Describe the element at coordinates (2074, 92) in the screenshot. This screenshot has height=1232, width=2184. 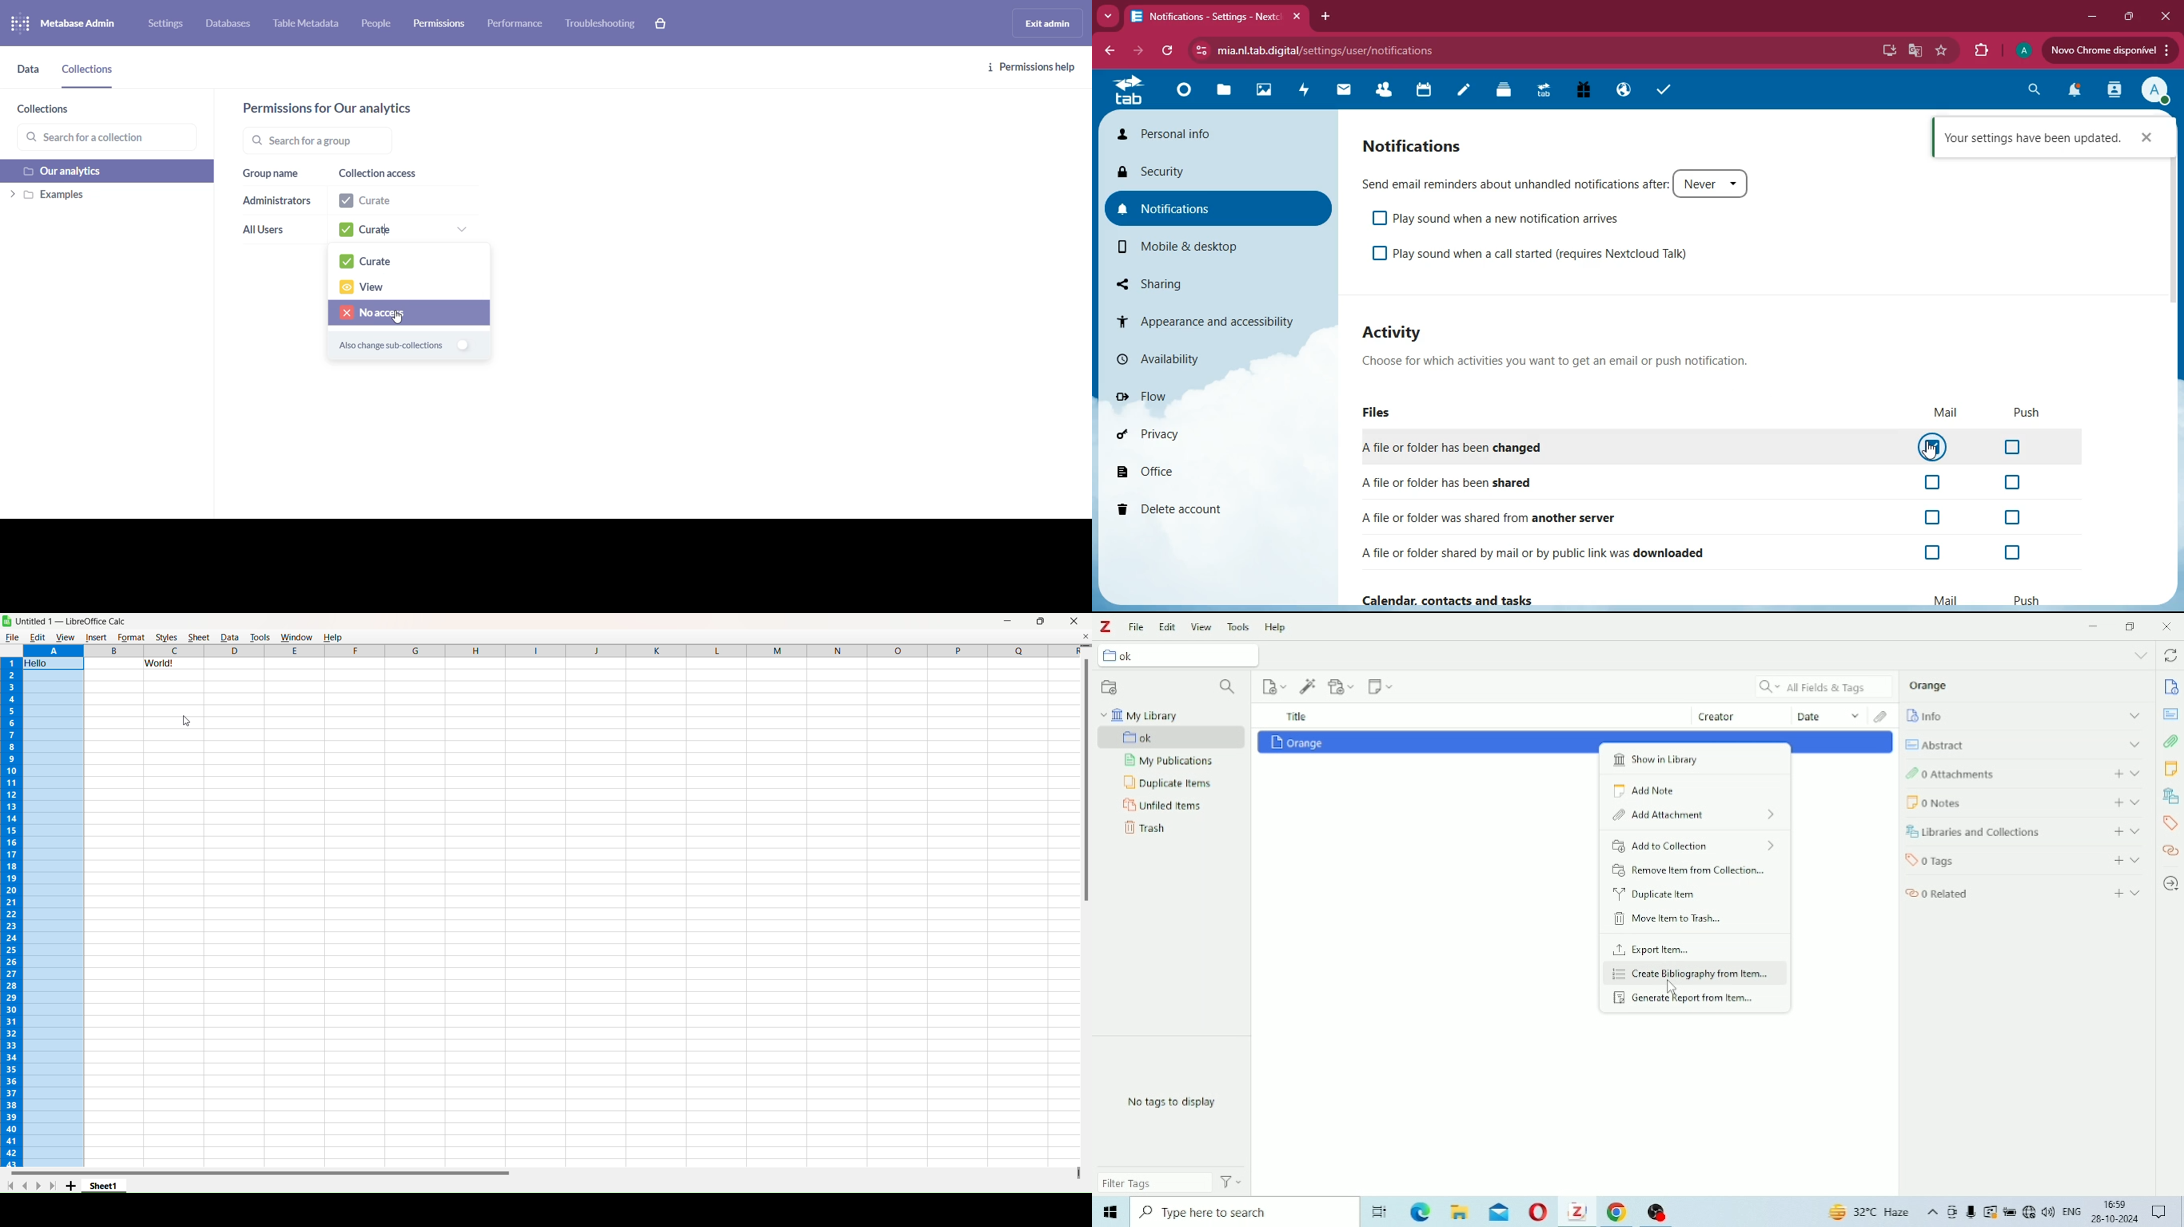
I see `notifications` at that location.